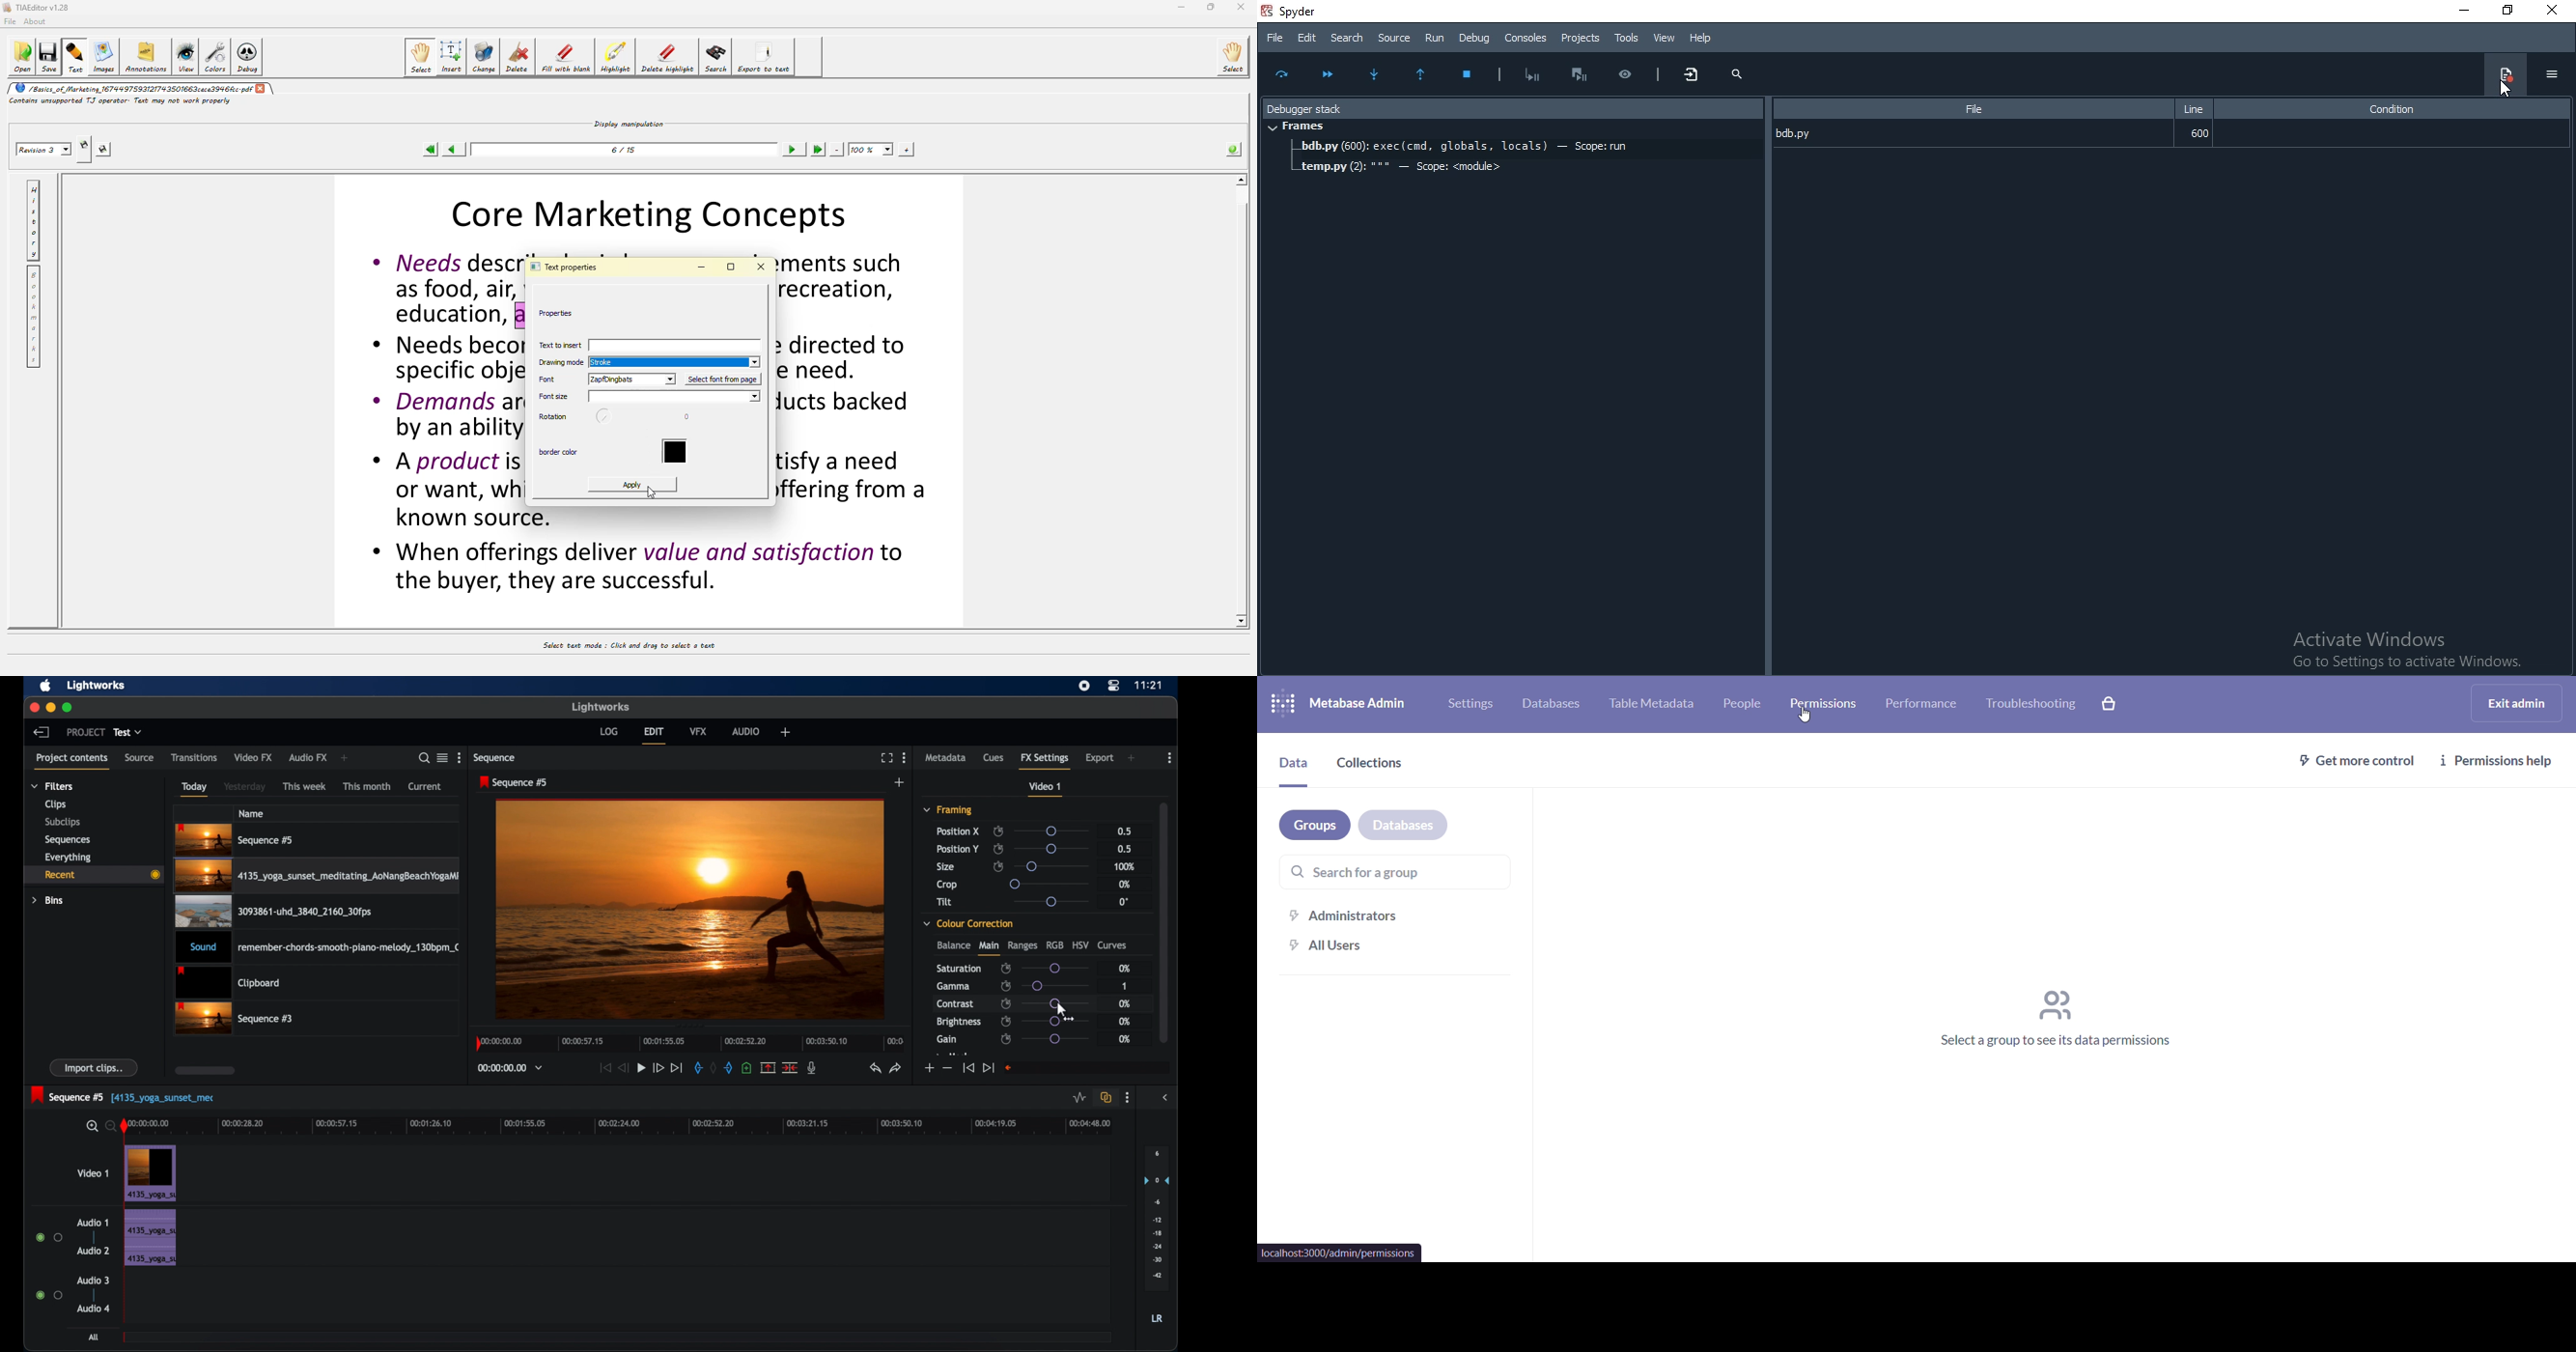 The width and height of the screenshot is (2576, 1372). What do you see at coordinates (2503, 89) in the screenshot?
I see `Cursor` at bounding box center [2503, 89].